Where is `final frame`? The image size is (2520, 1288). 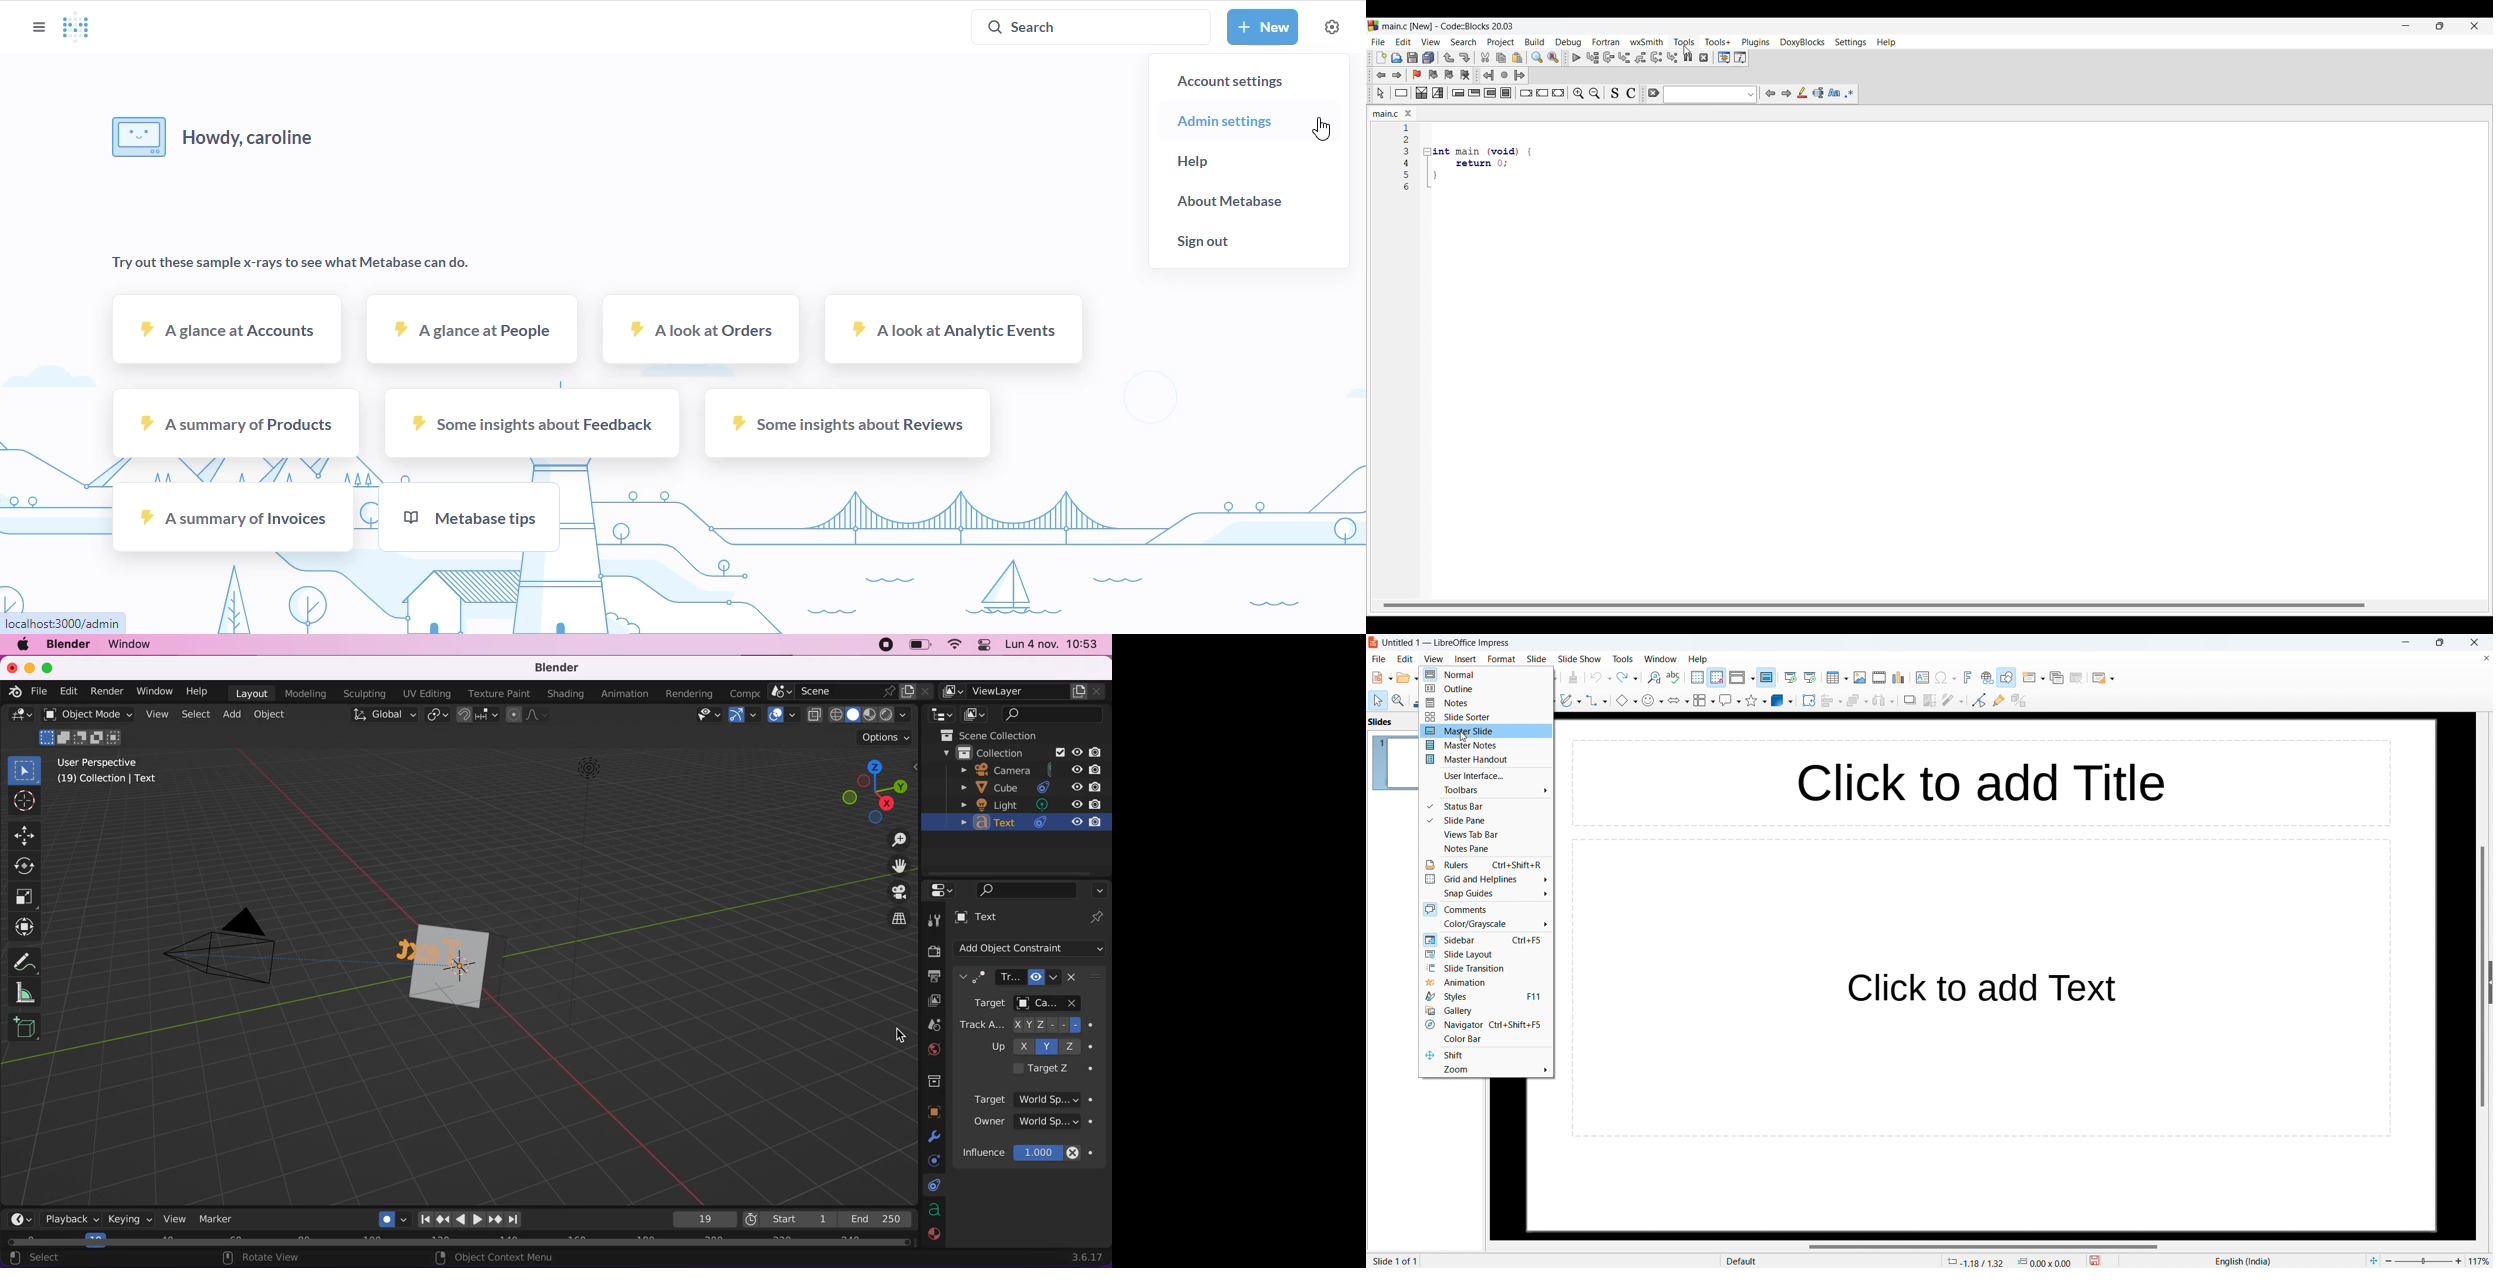
final frame is located at coordinates (876, 1218).